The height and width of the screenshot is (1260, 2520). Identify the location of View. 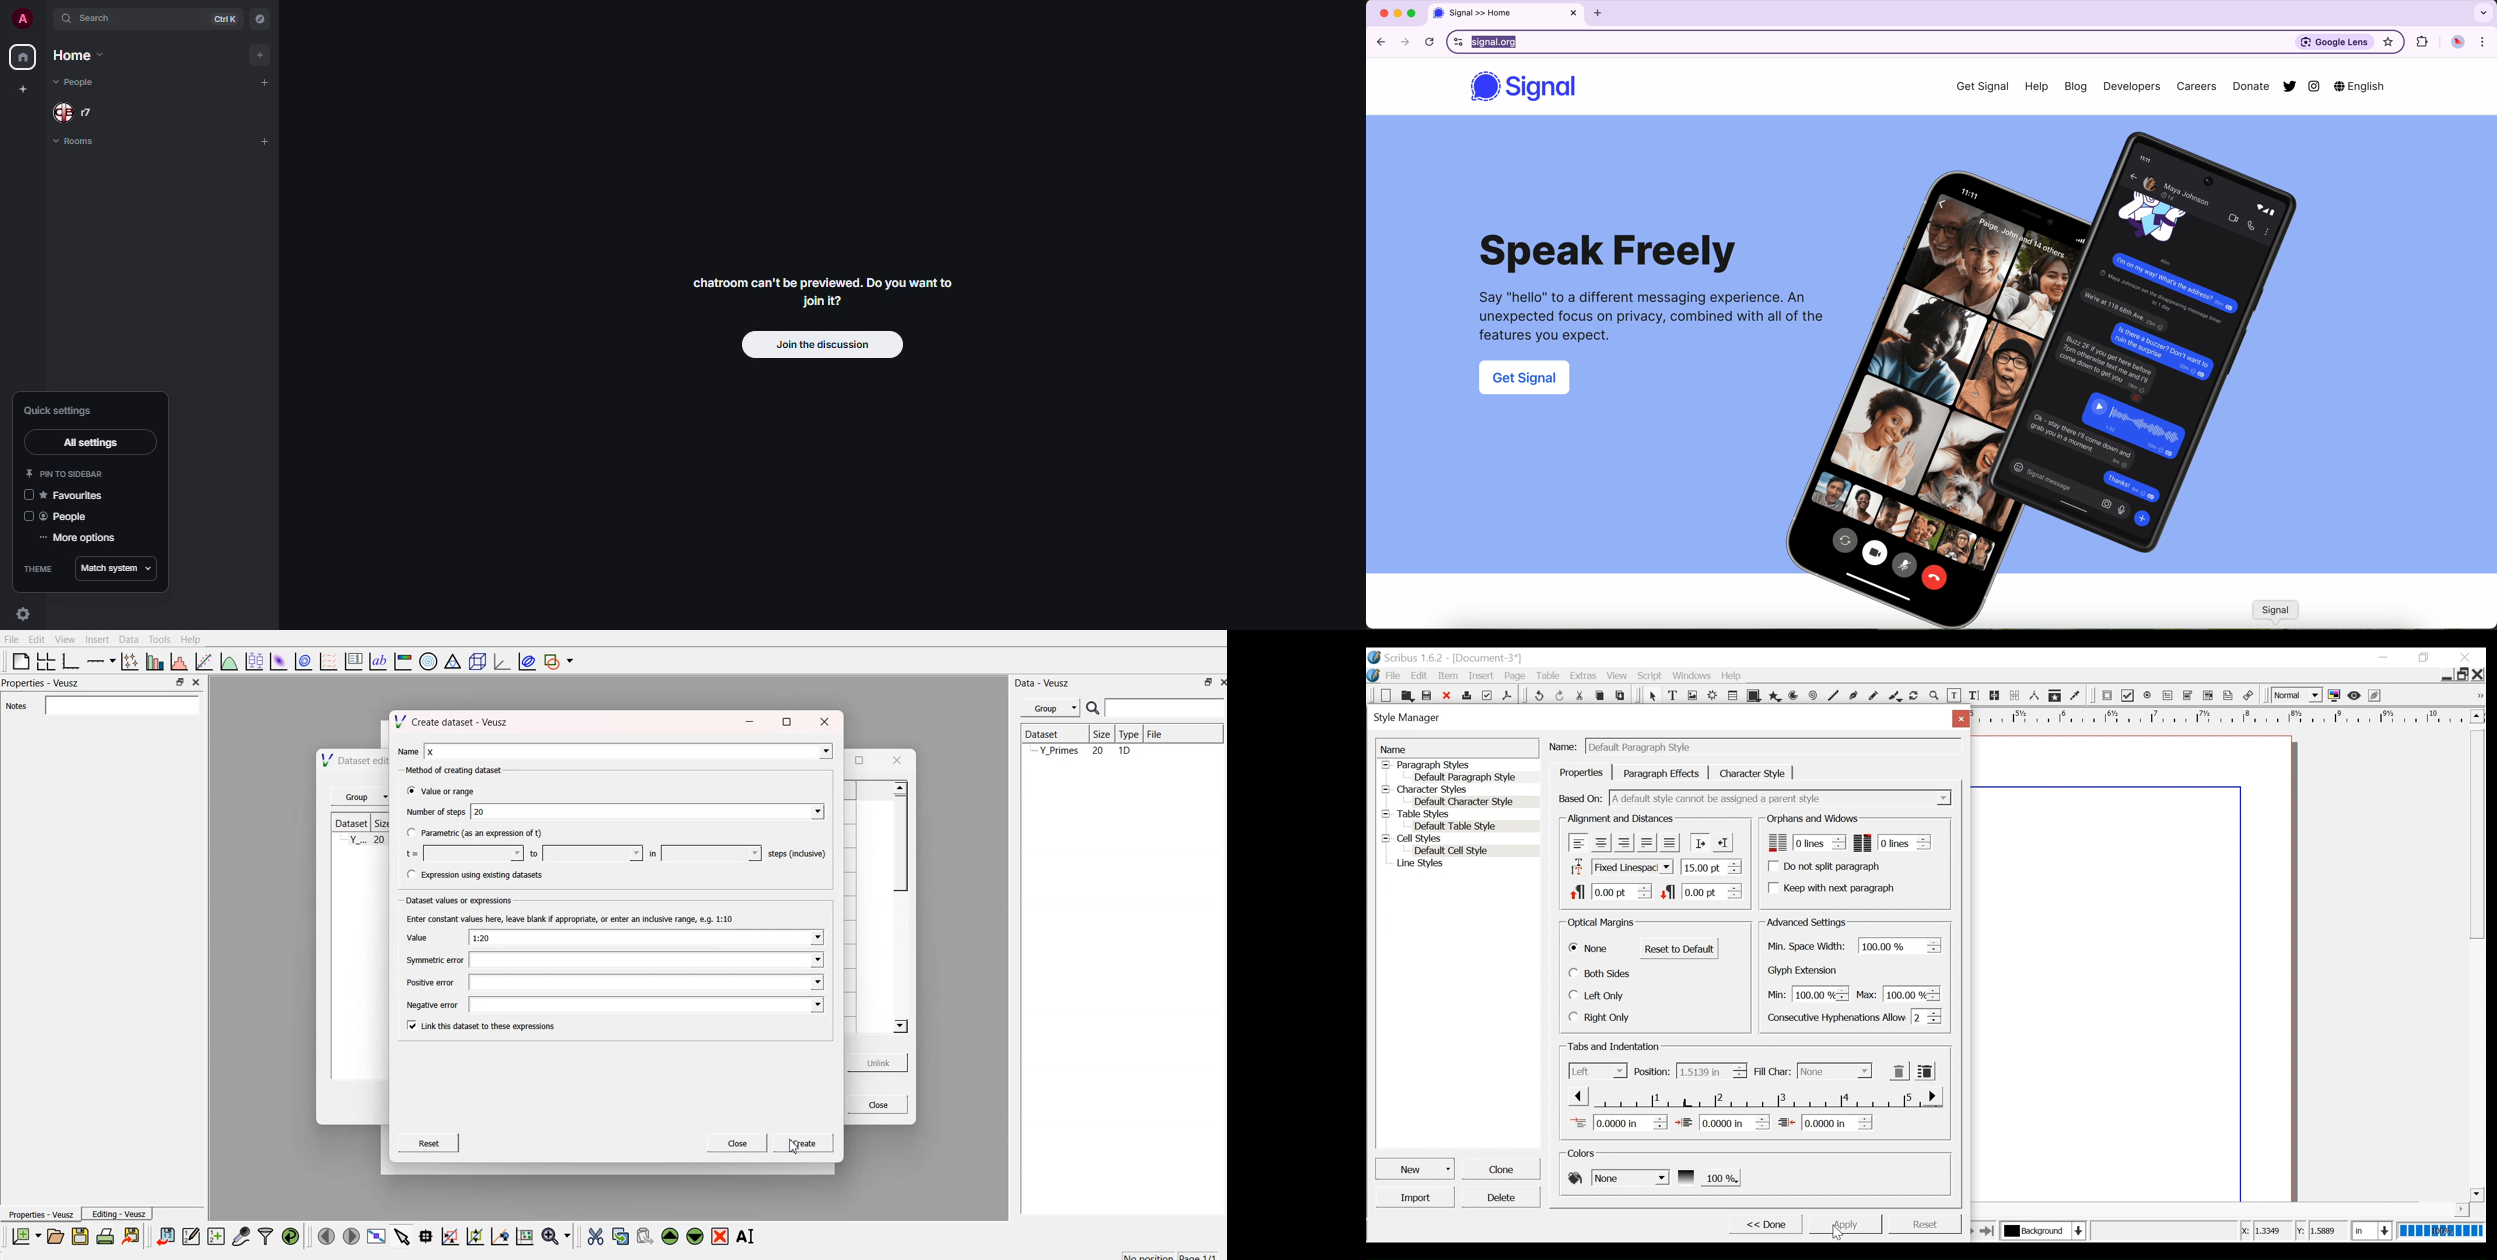
(66, 639).